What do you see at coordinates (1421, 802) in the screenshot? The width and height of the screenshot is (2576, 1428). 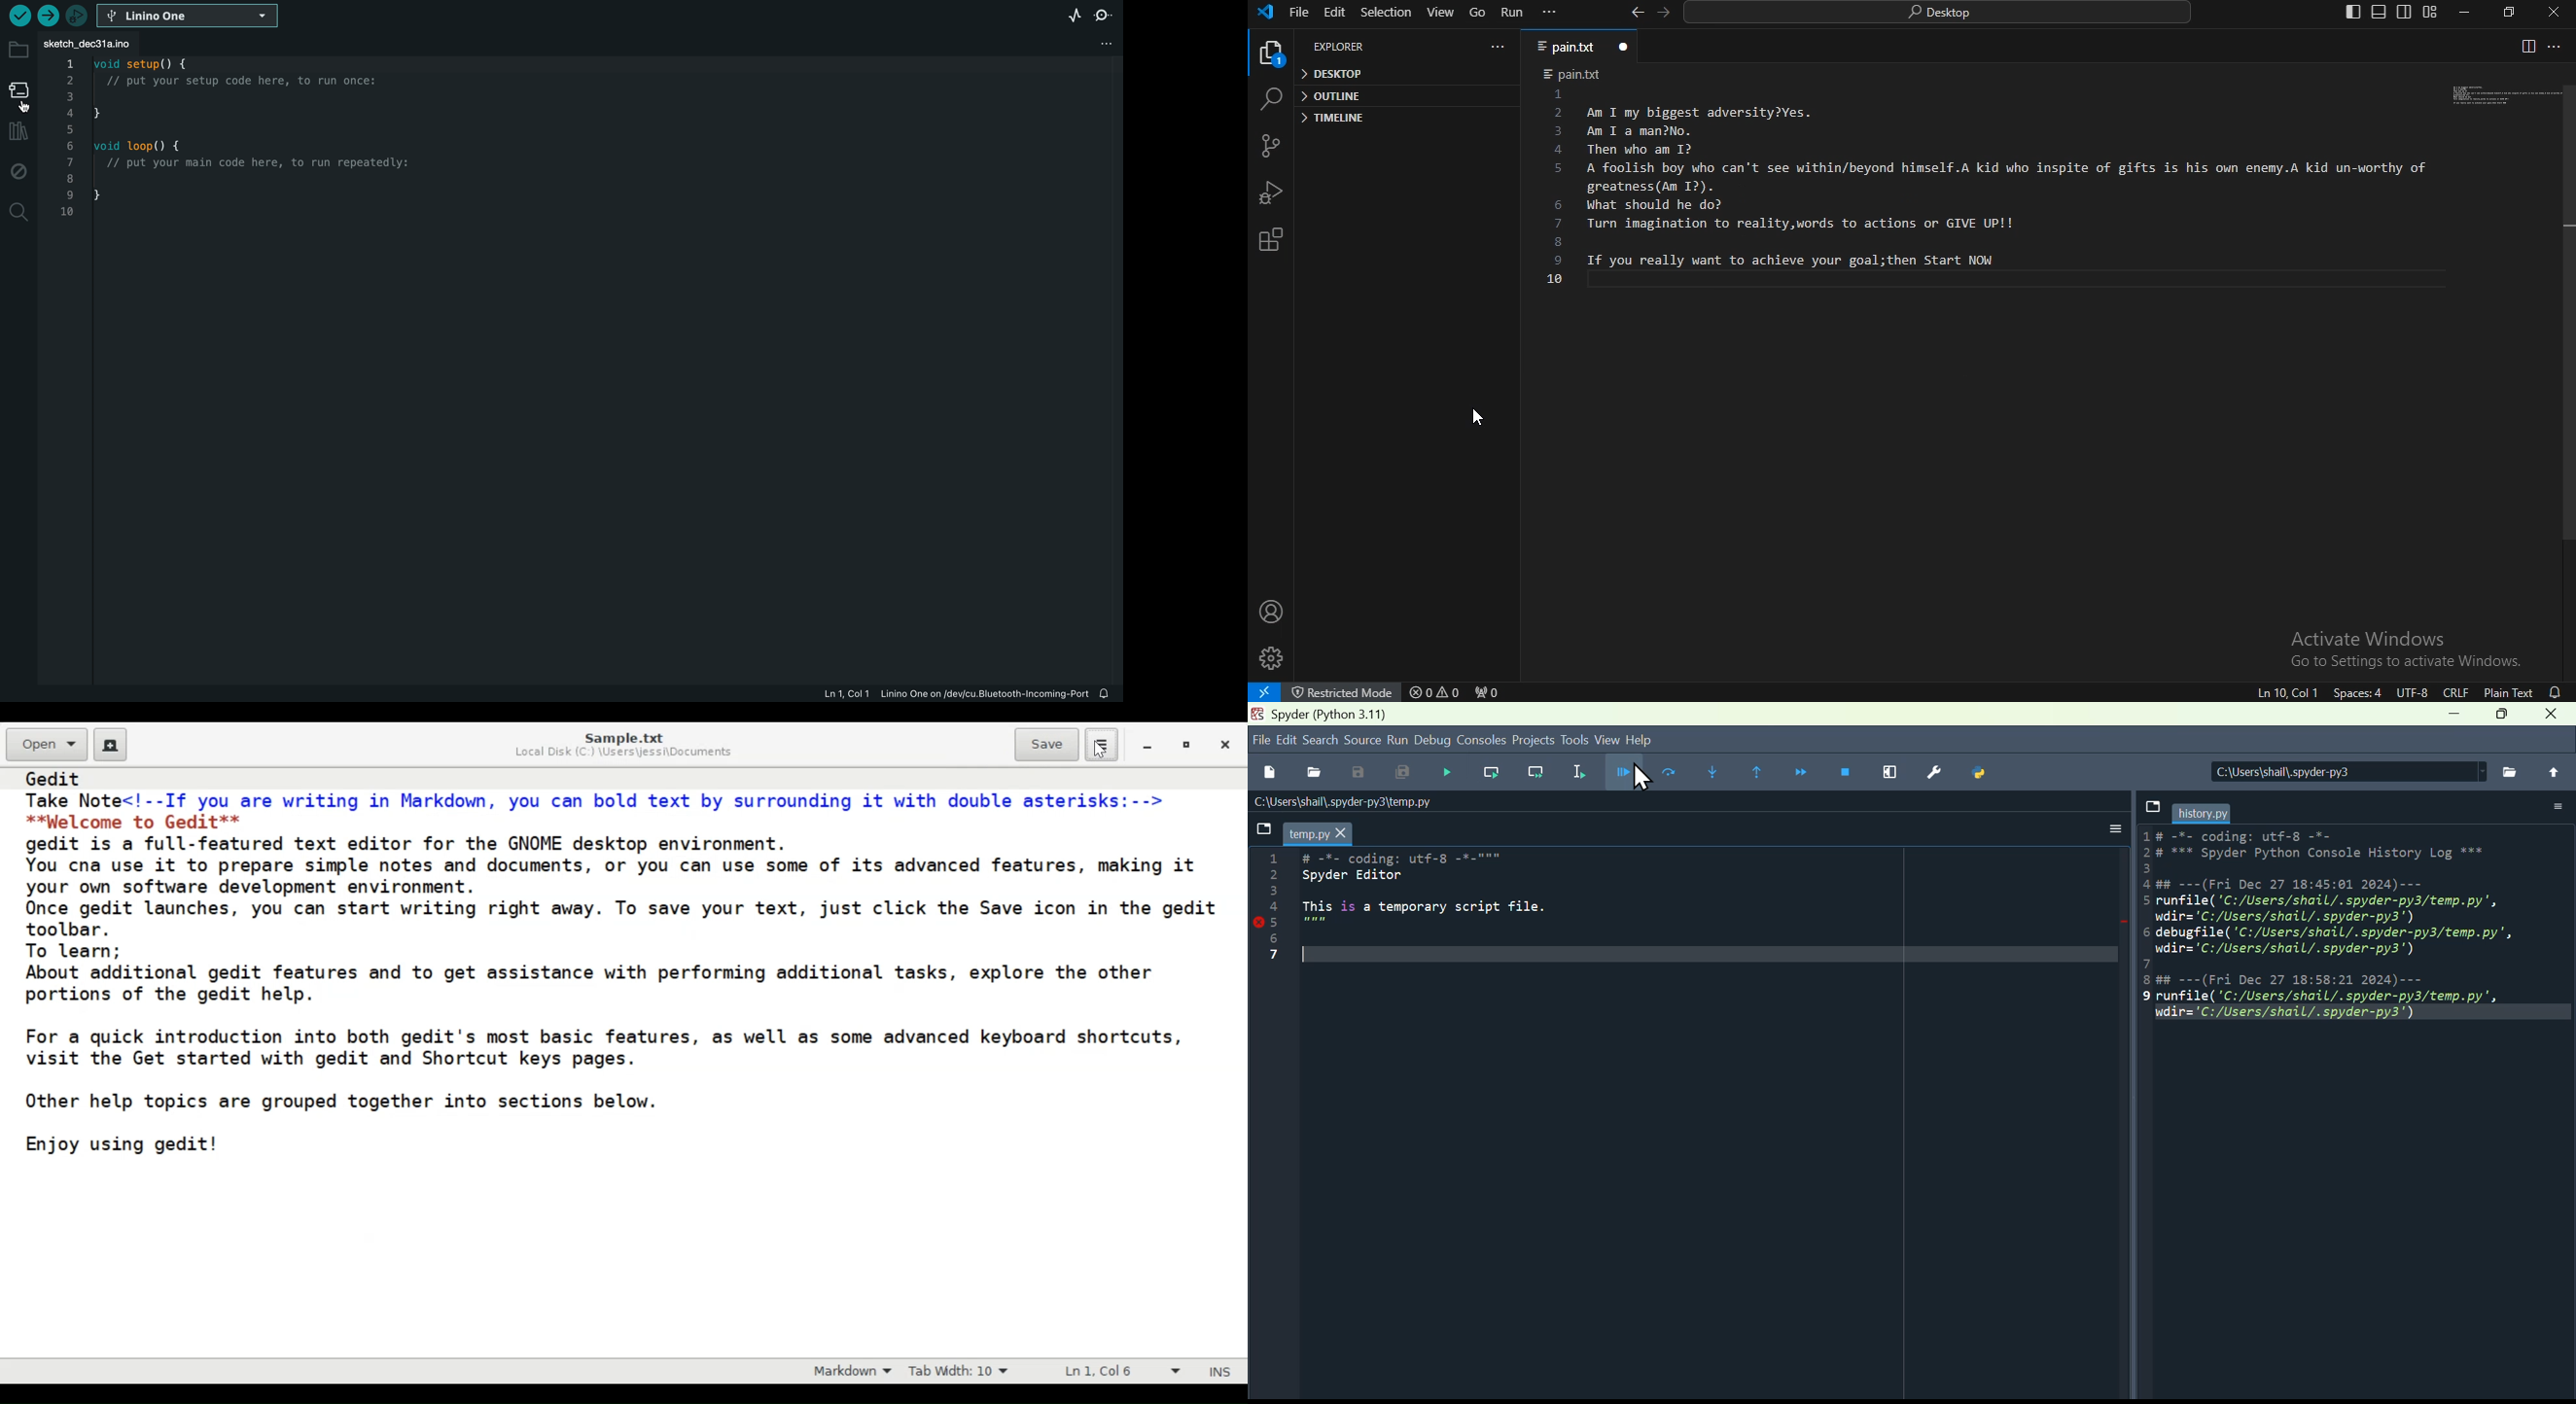 I see `Name of the file` at bounding box center [1421, 802].